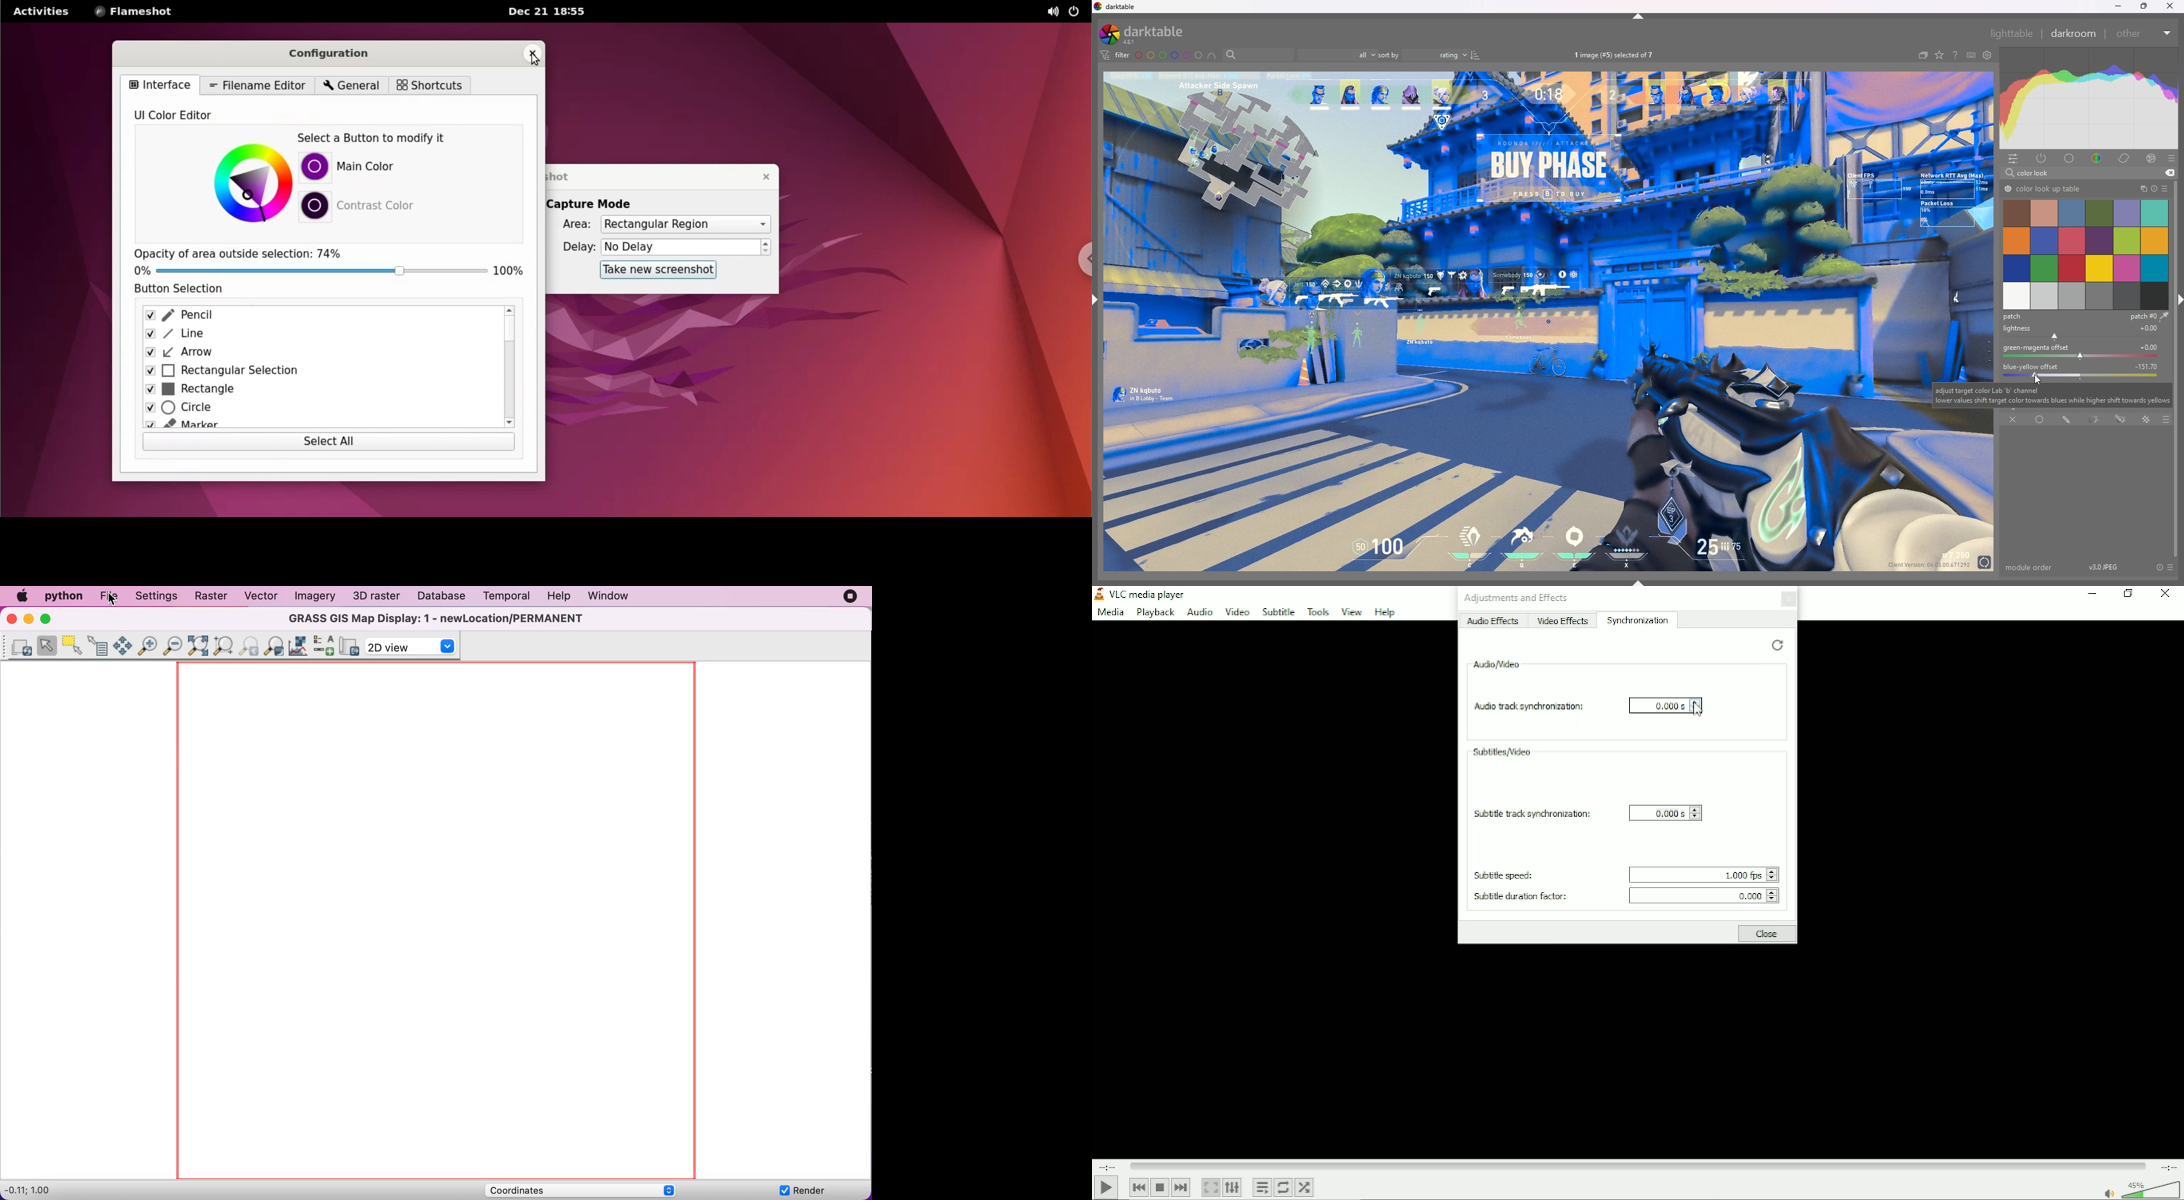 The width and height of the screenshot is (2184, 1204). Describe the element at coordinates (226, 646) in the screenshot. I see `Zoom to computational region extent` at that location.